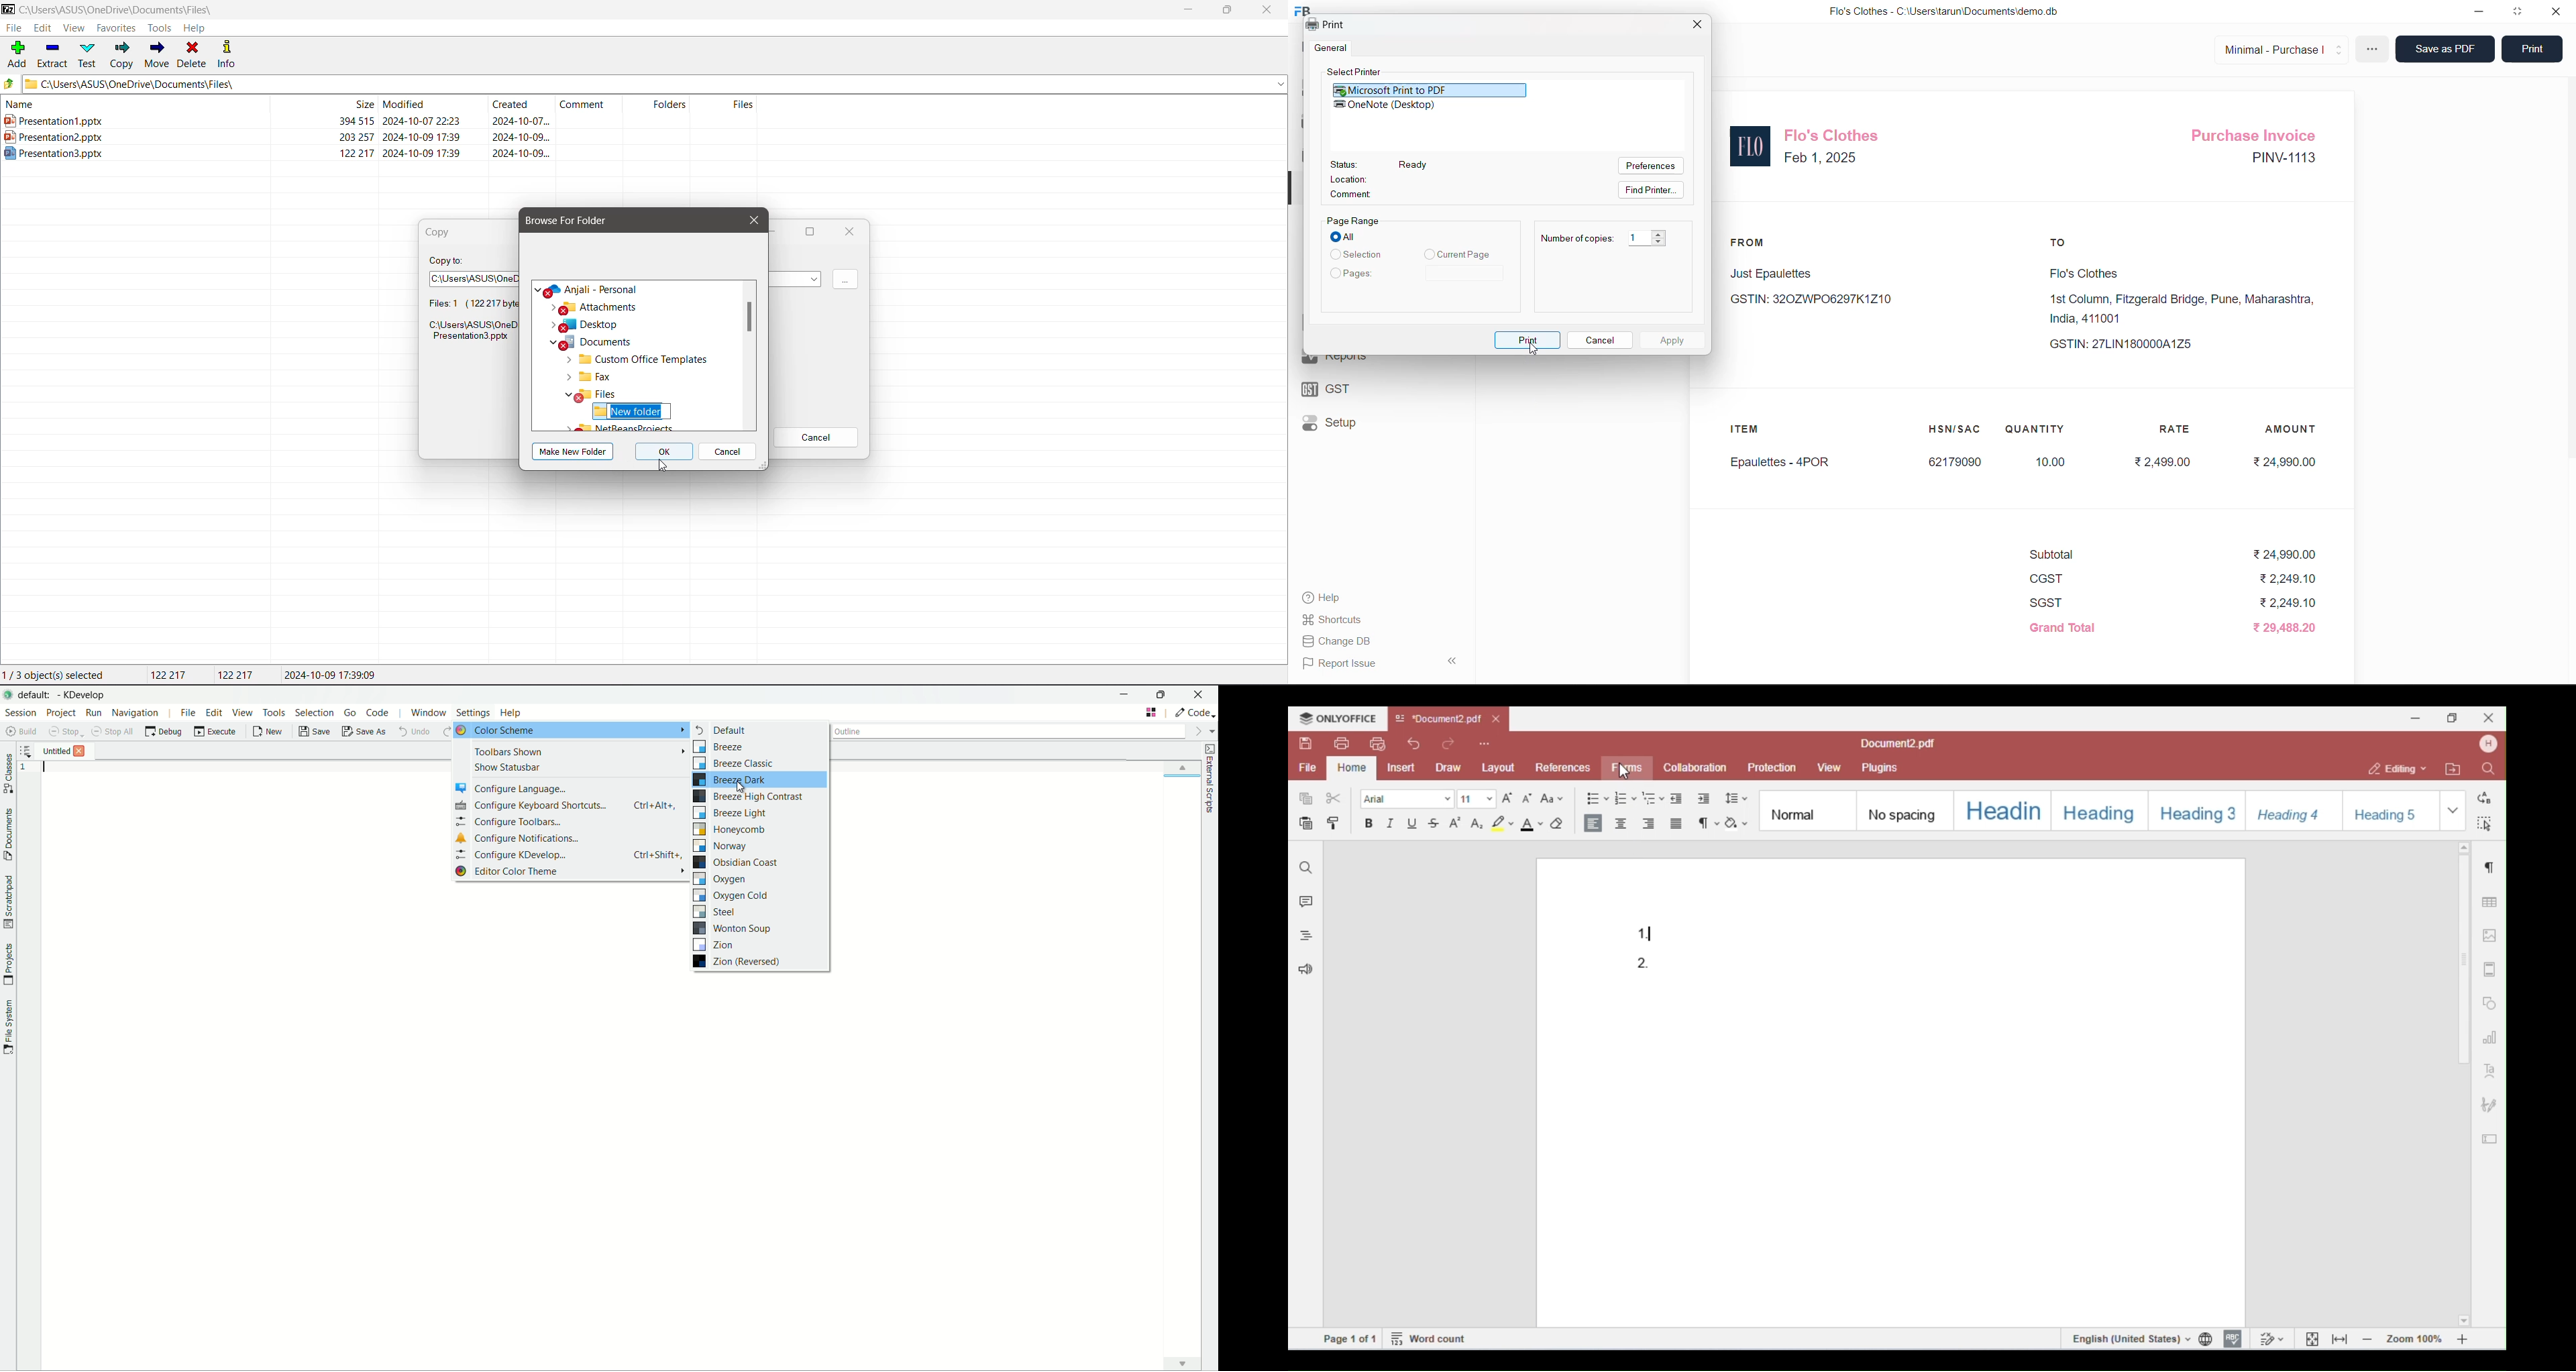 The width and height of the screenshot is (2576, 1372). I want to click on Epaulettes - 4POR, so click(1780, 462).